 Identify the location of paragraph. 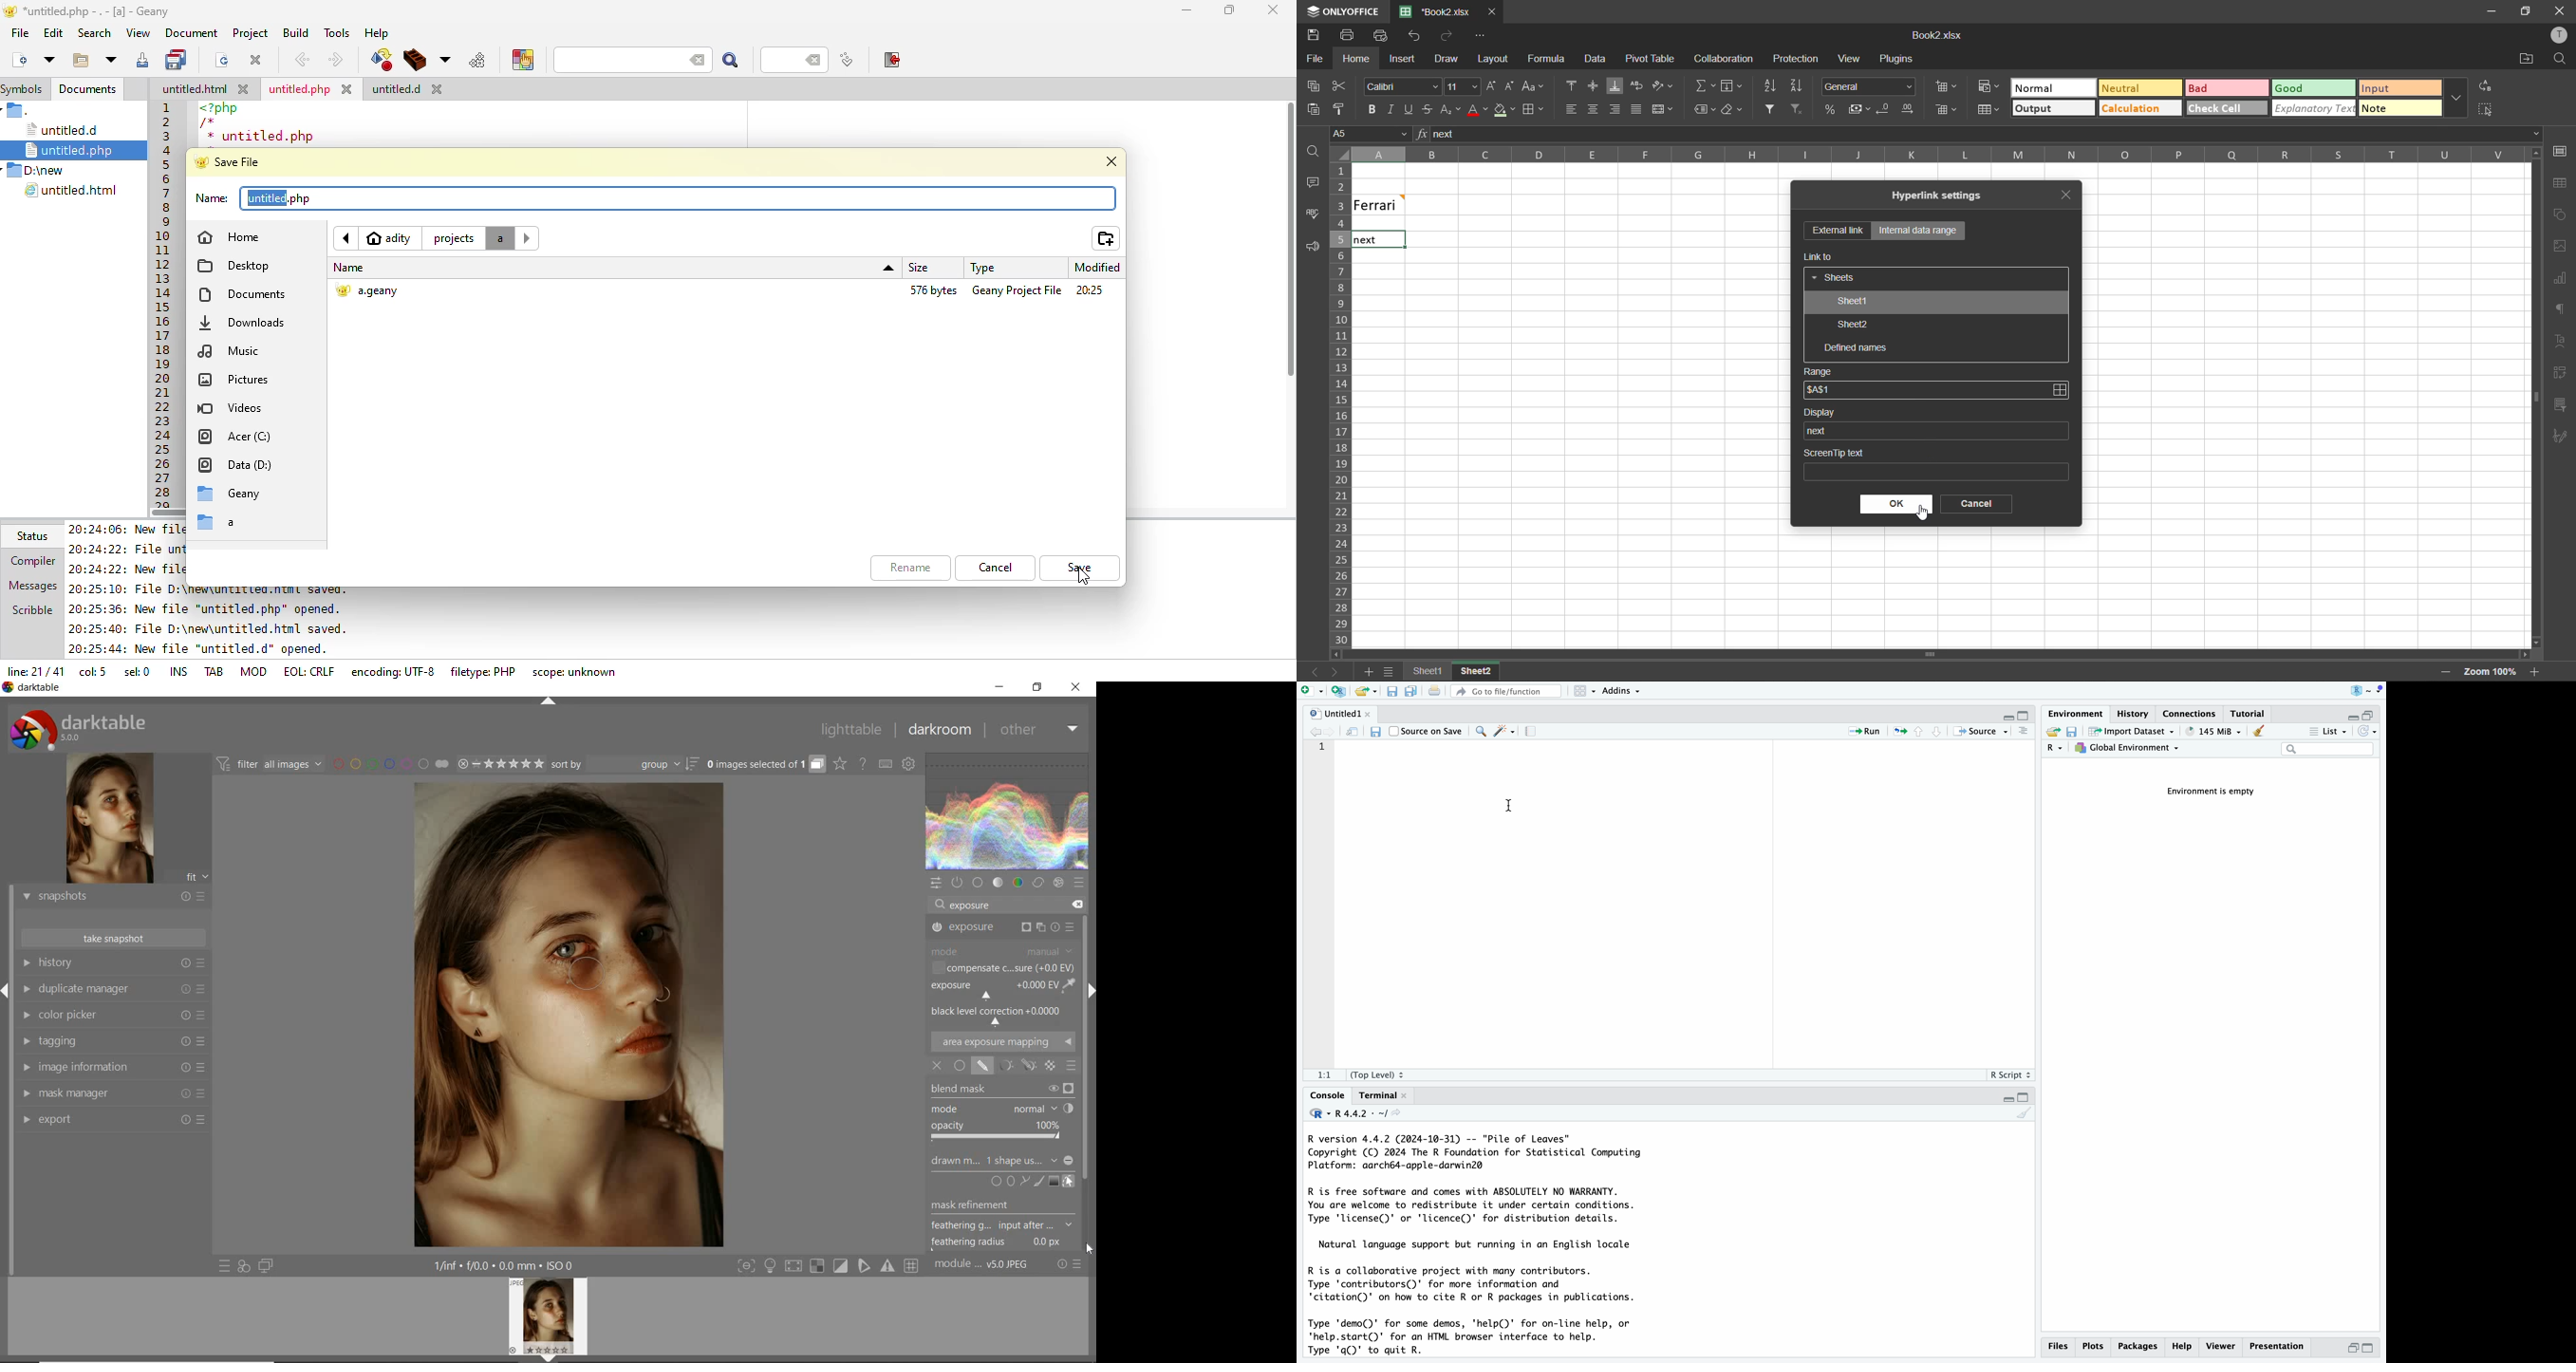
(2562, 311).